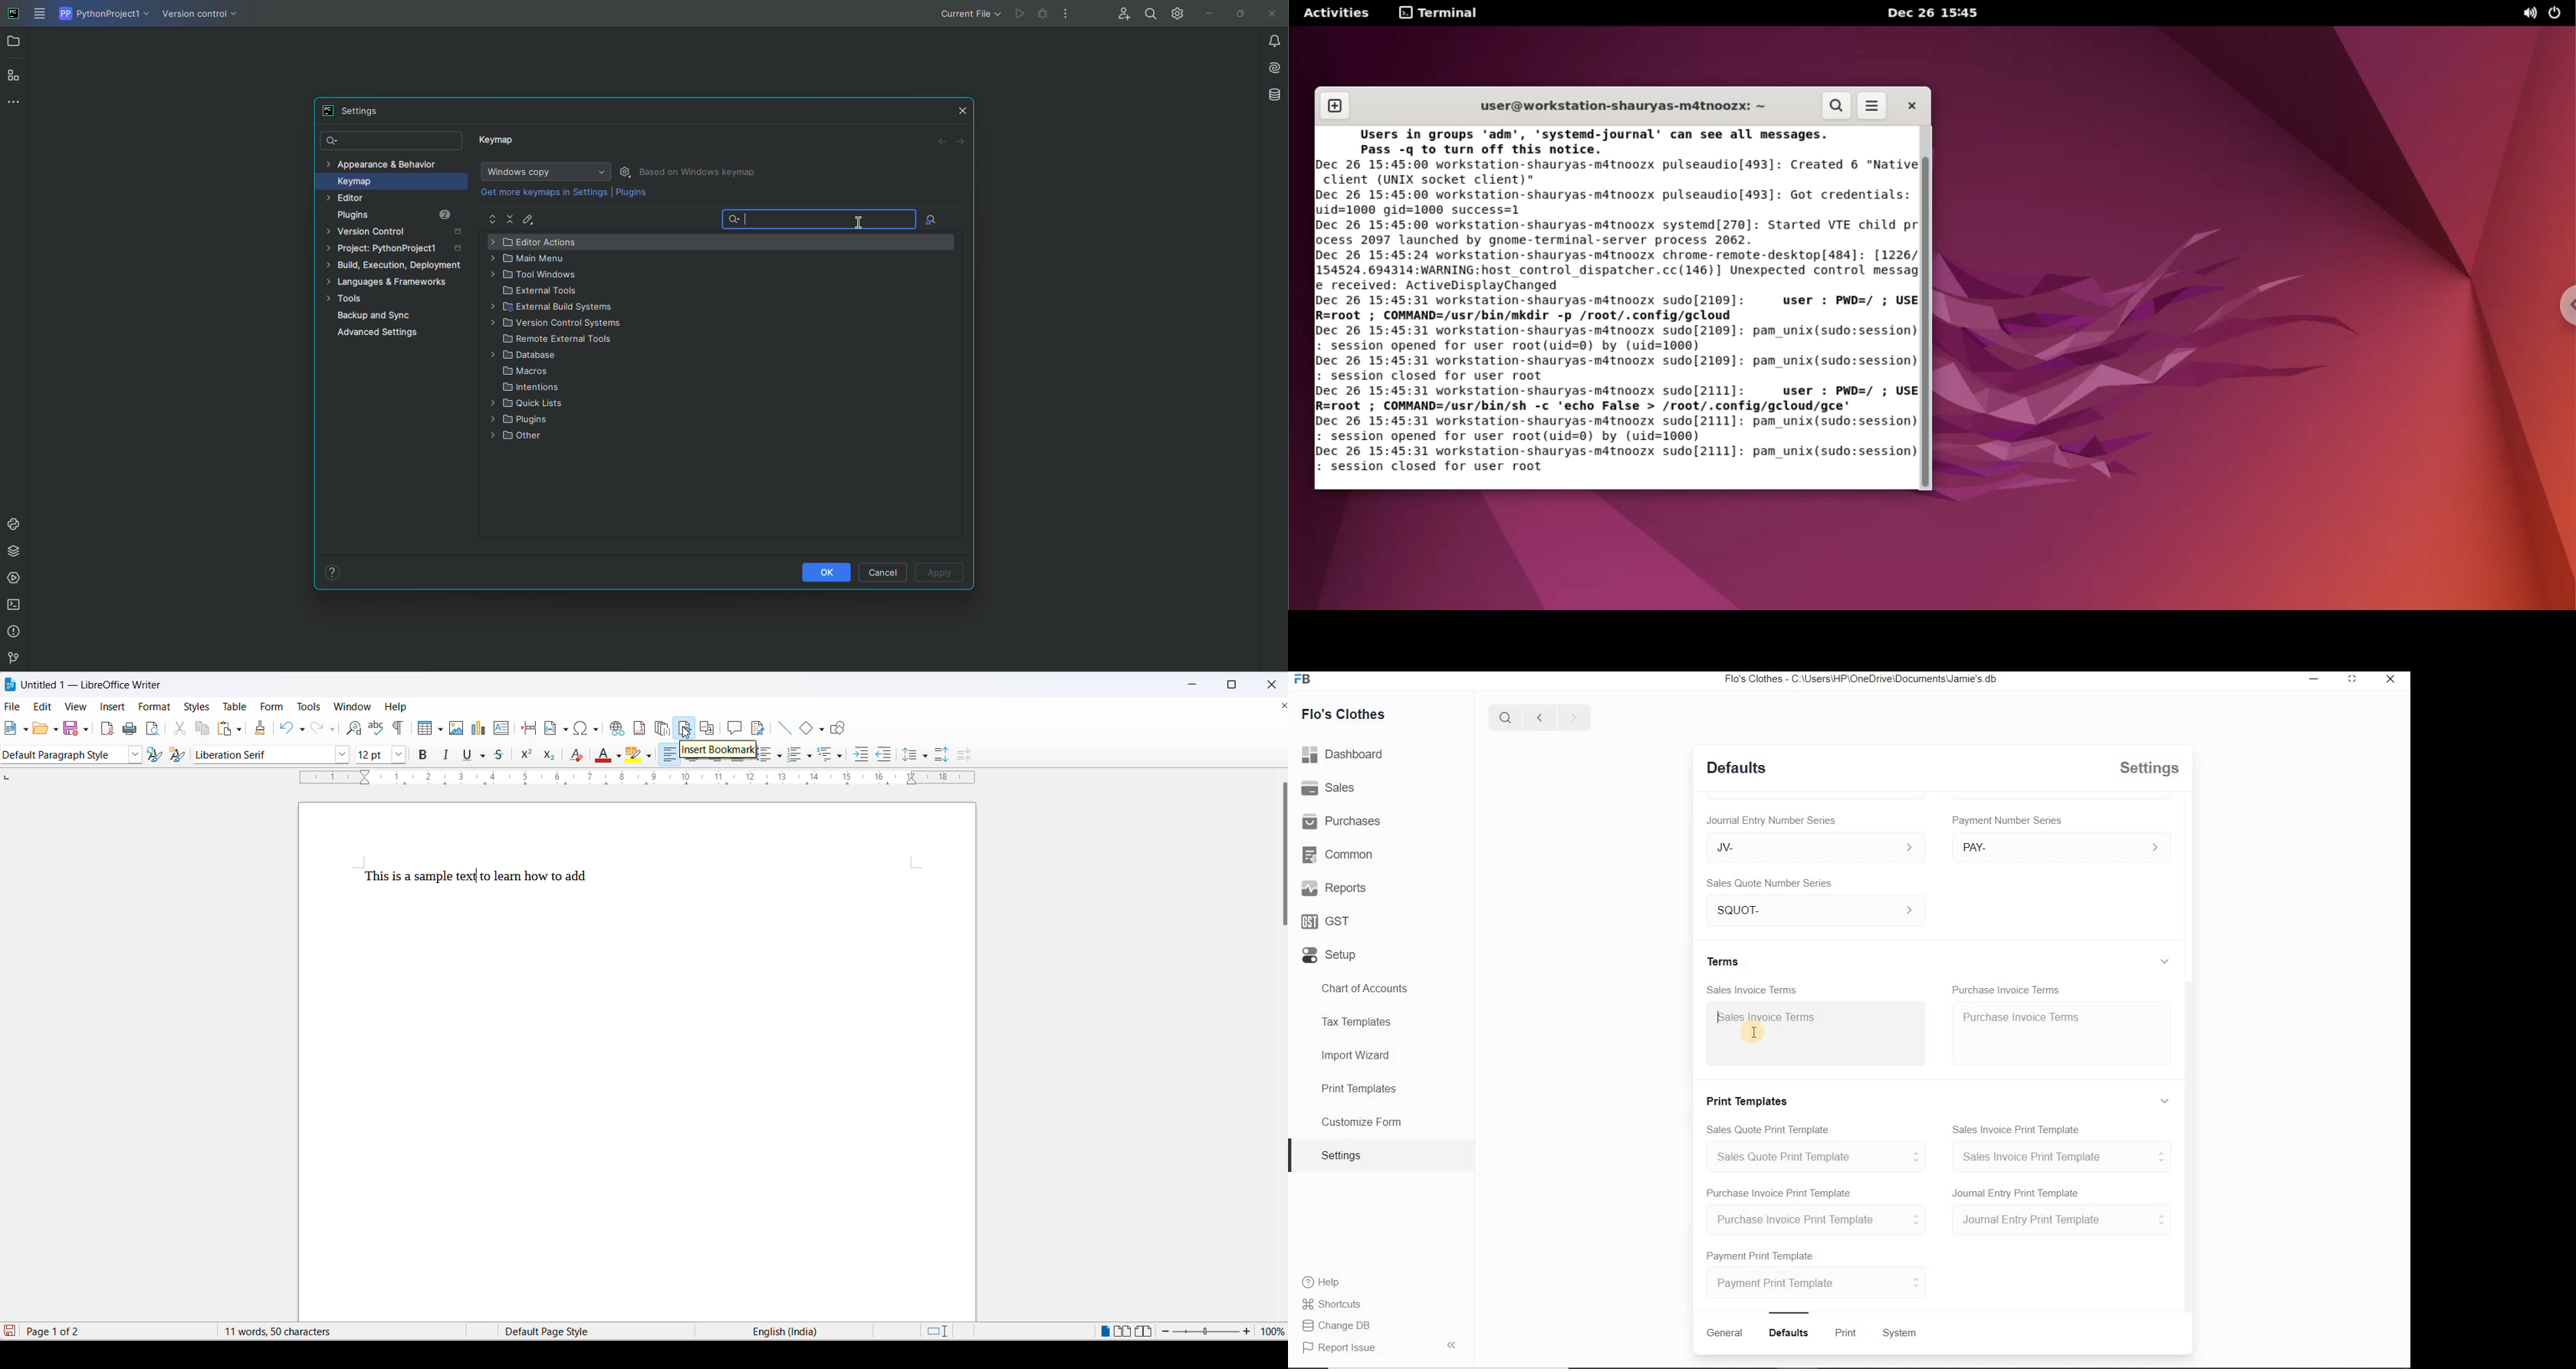 Image resolution: width=2576 pixels, height=1372 pixels. I want to click on clear direct formatting, so click(576, 755).